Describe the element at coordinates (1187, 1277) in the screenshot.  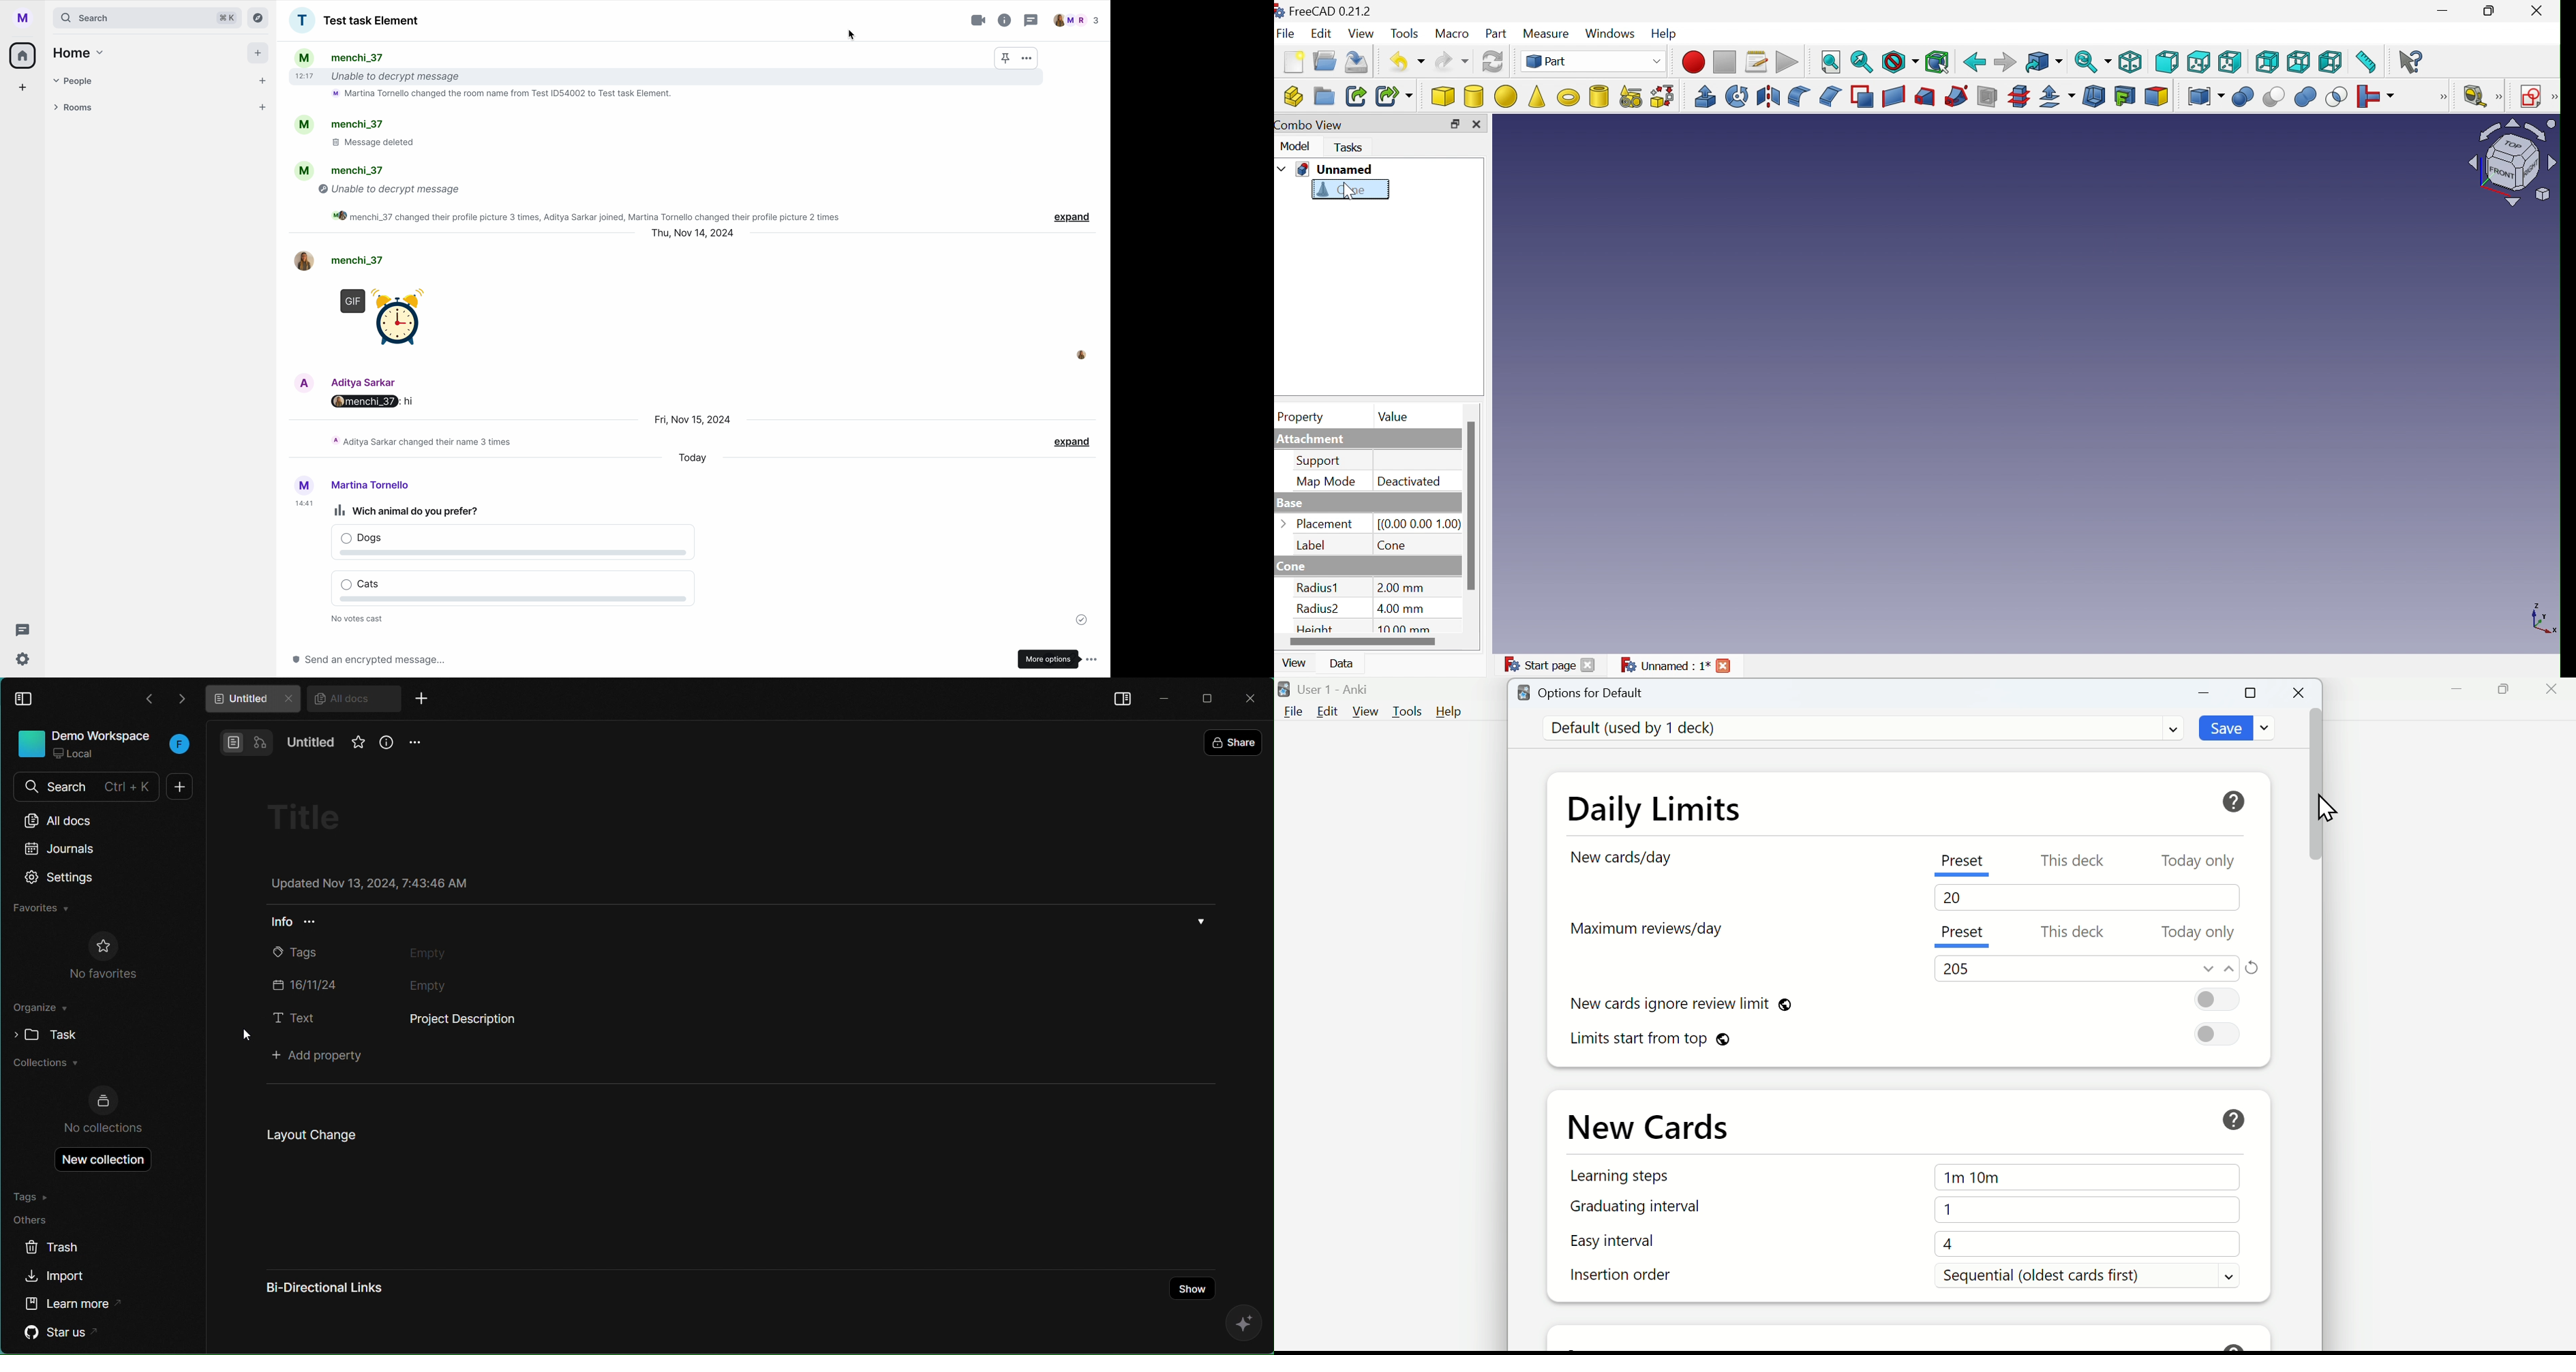
I see `Show` at that location.